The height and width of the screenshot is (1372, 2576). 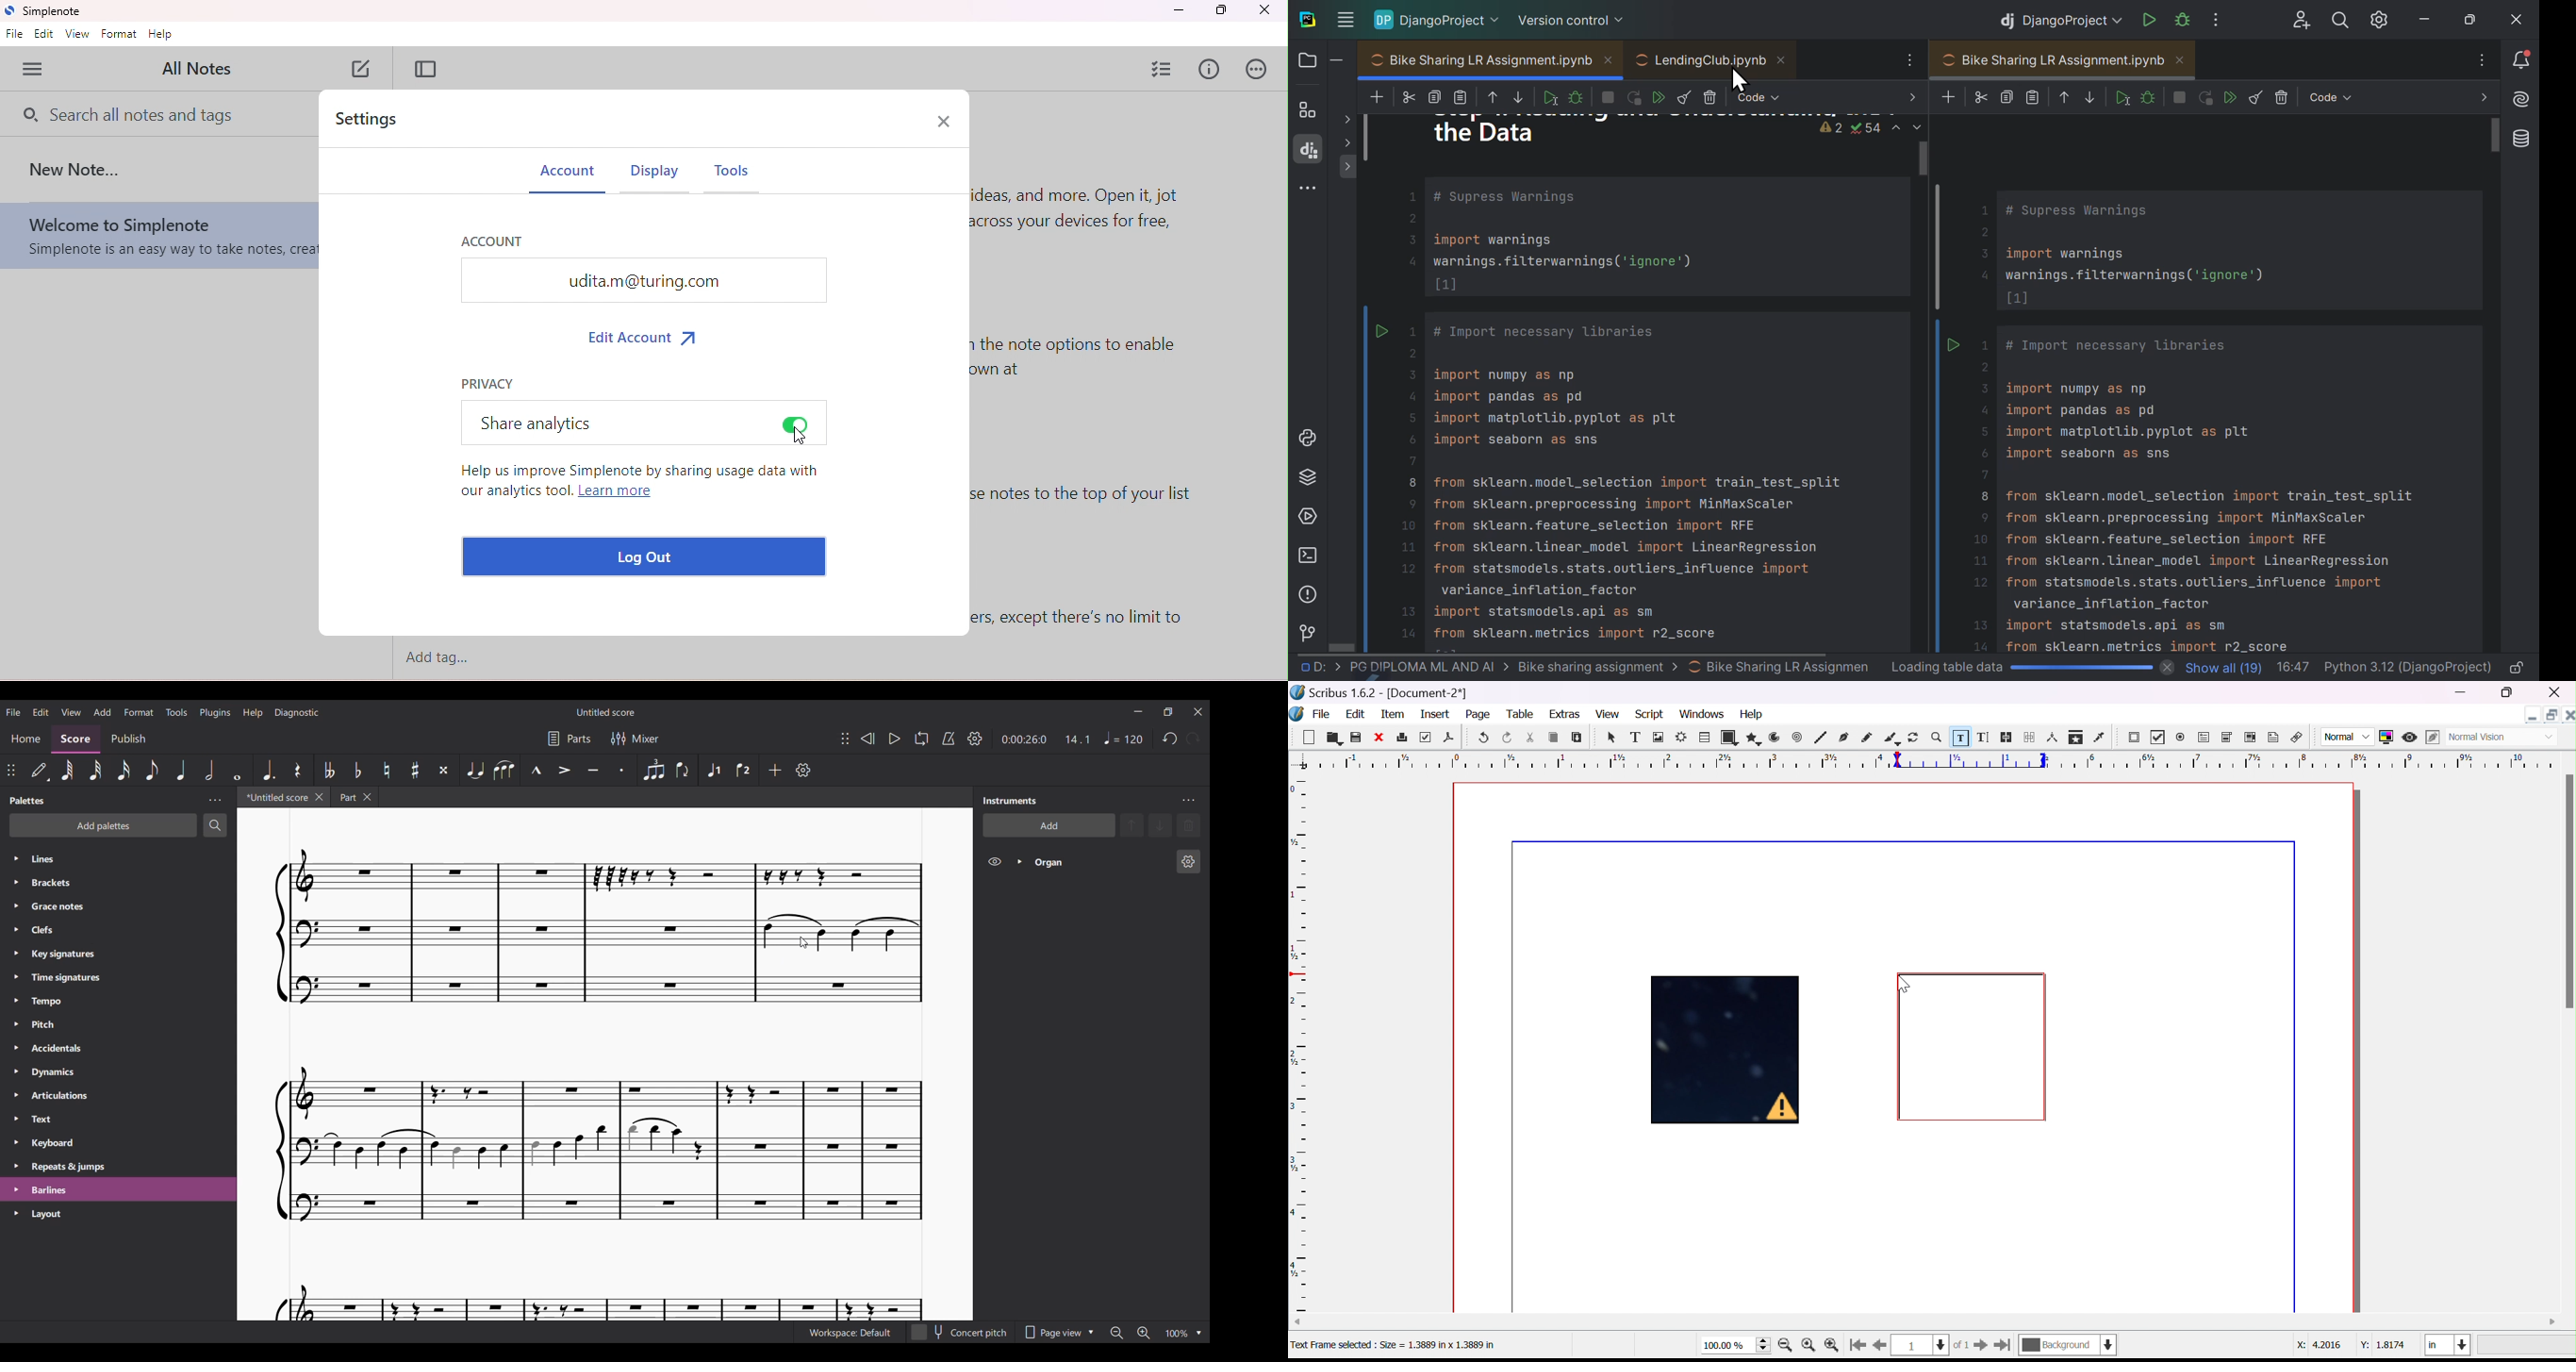 What do you see at coordinates (533, 422) in the screenshot?
I see `share analytics` at bounding box center [533, 422].